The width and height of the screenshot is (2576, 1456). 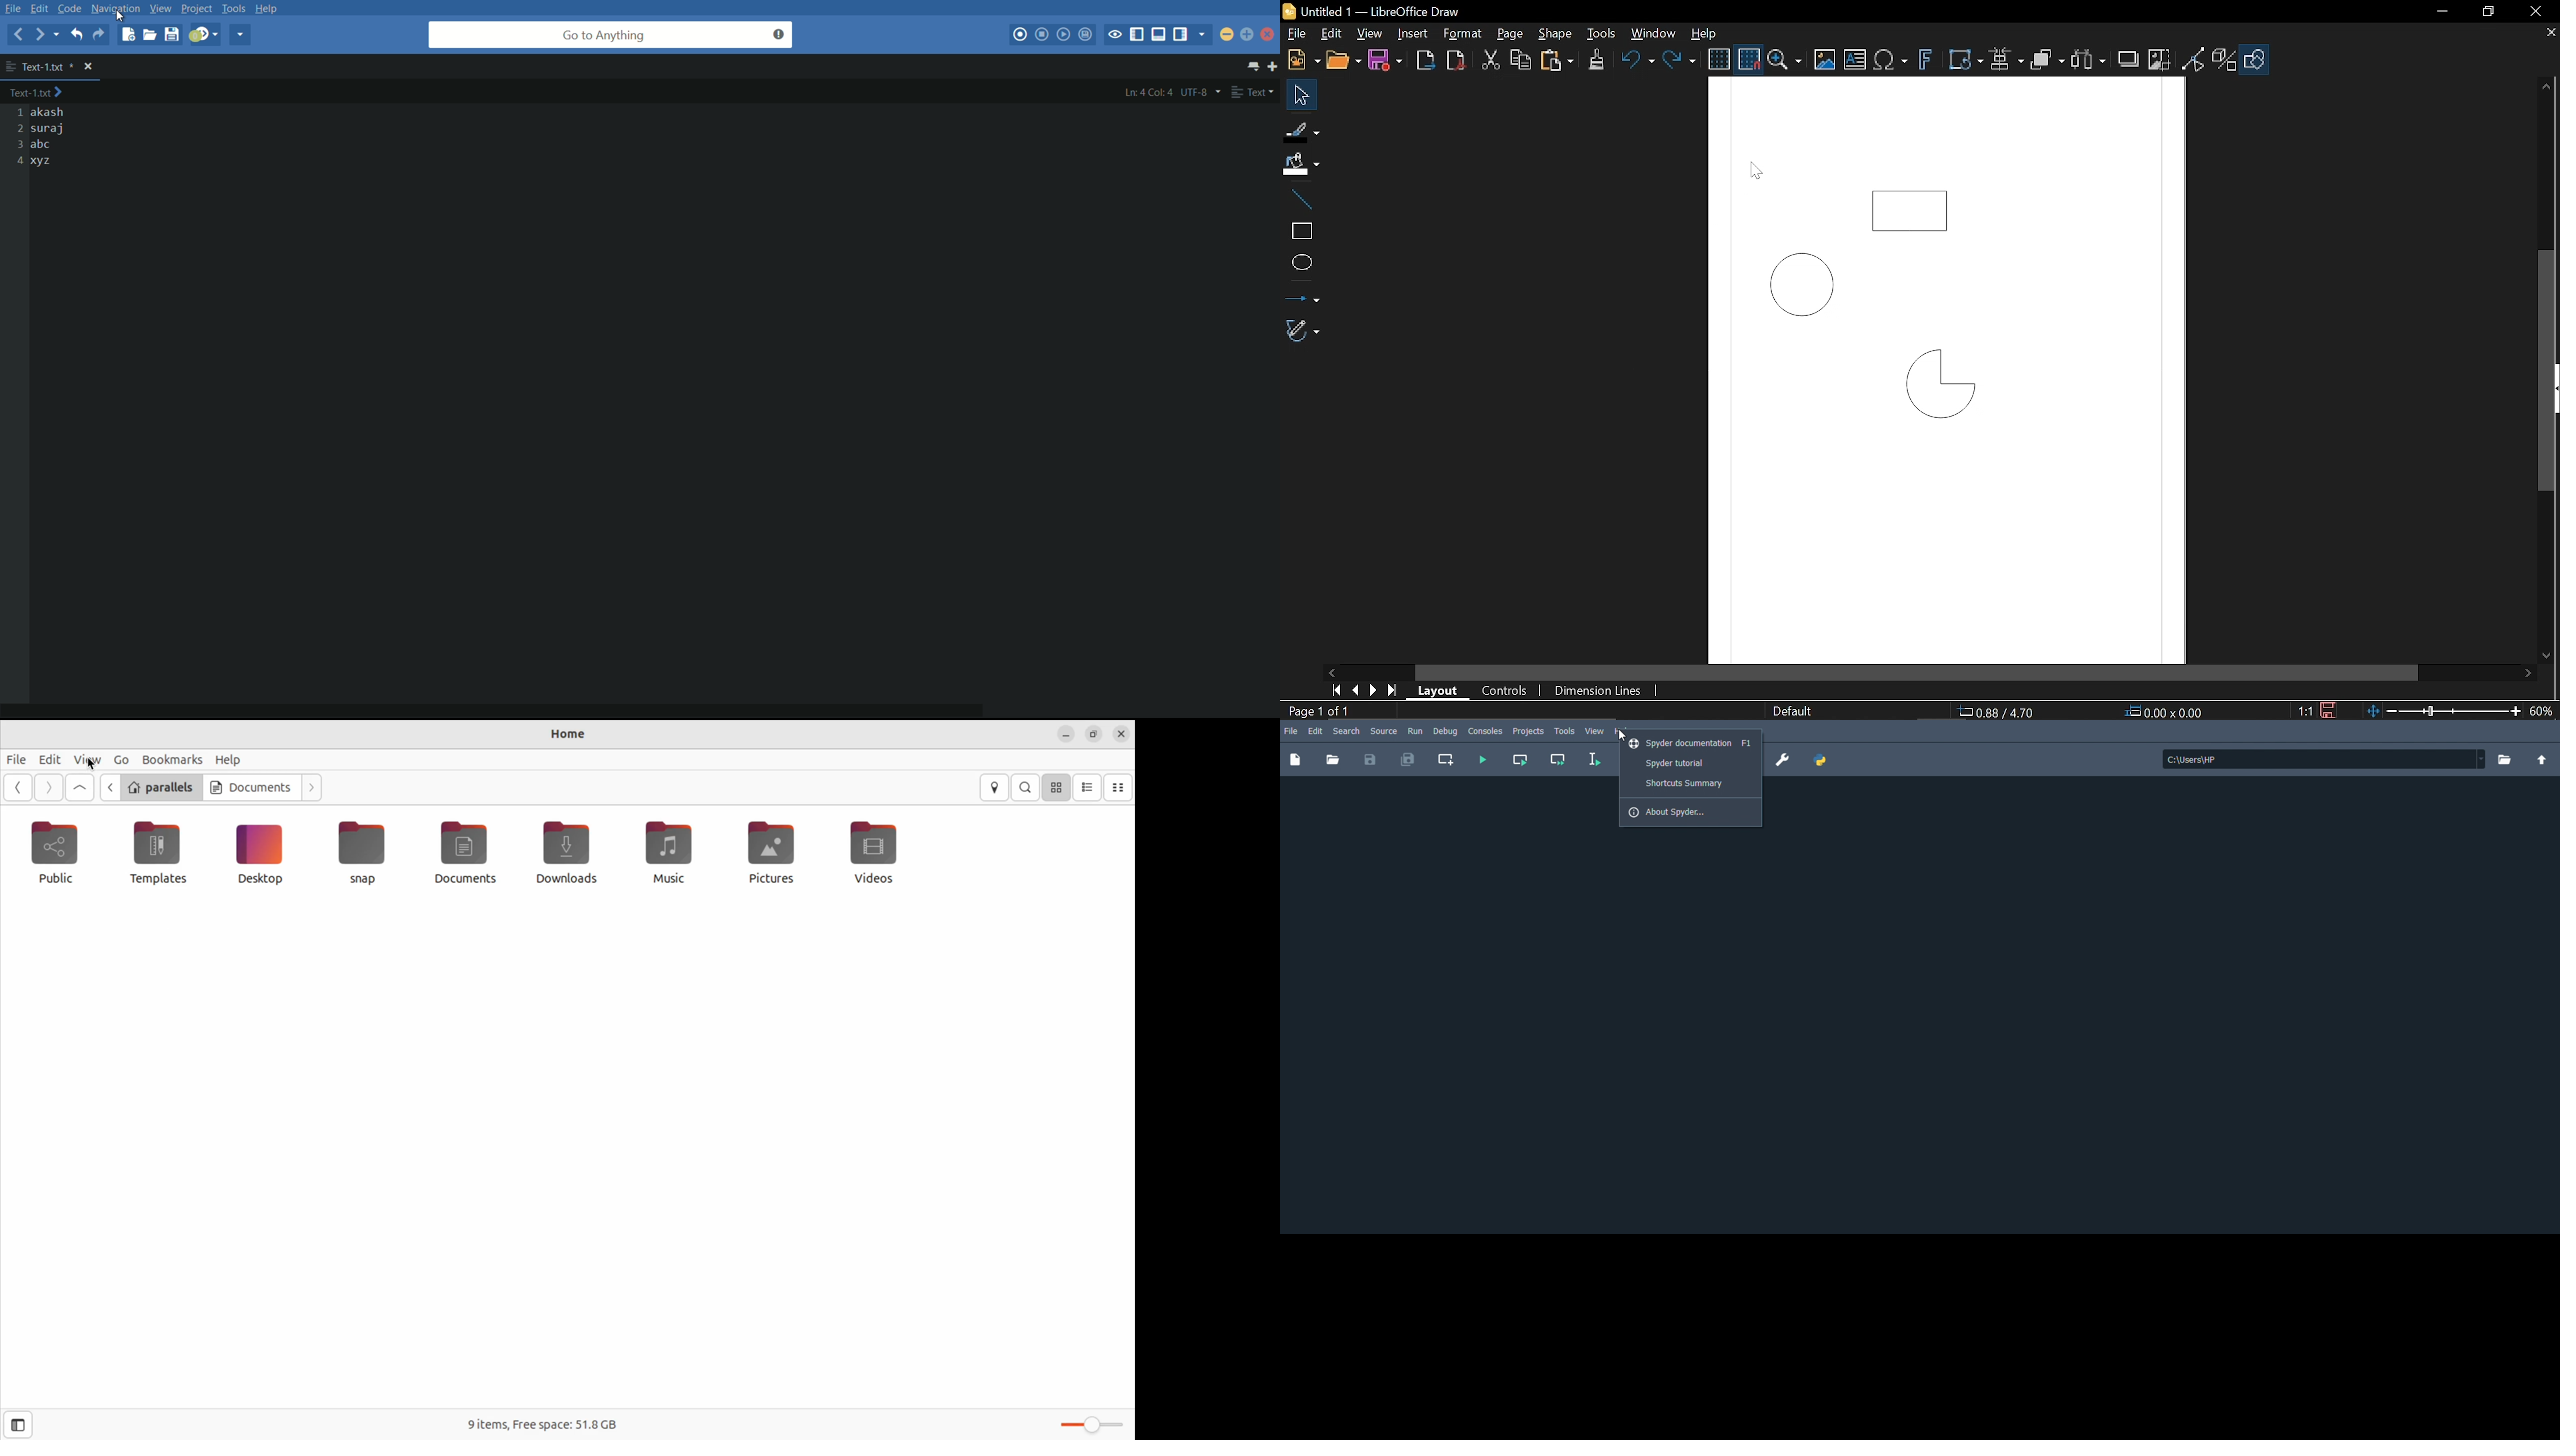 I want to click on compact view, so click(x=1120, y=786).